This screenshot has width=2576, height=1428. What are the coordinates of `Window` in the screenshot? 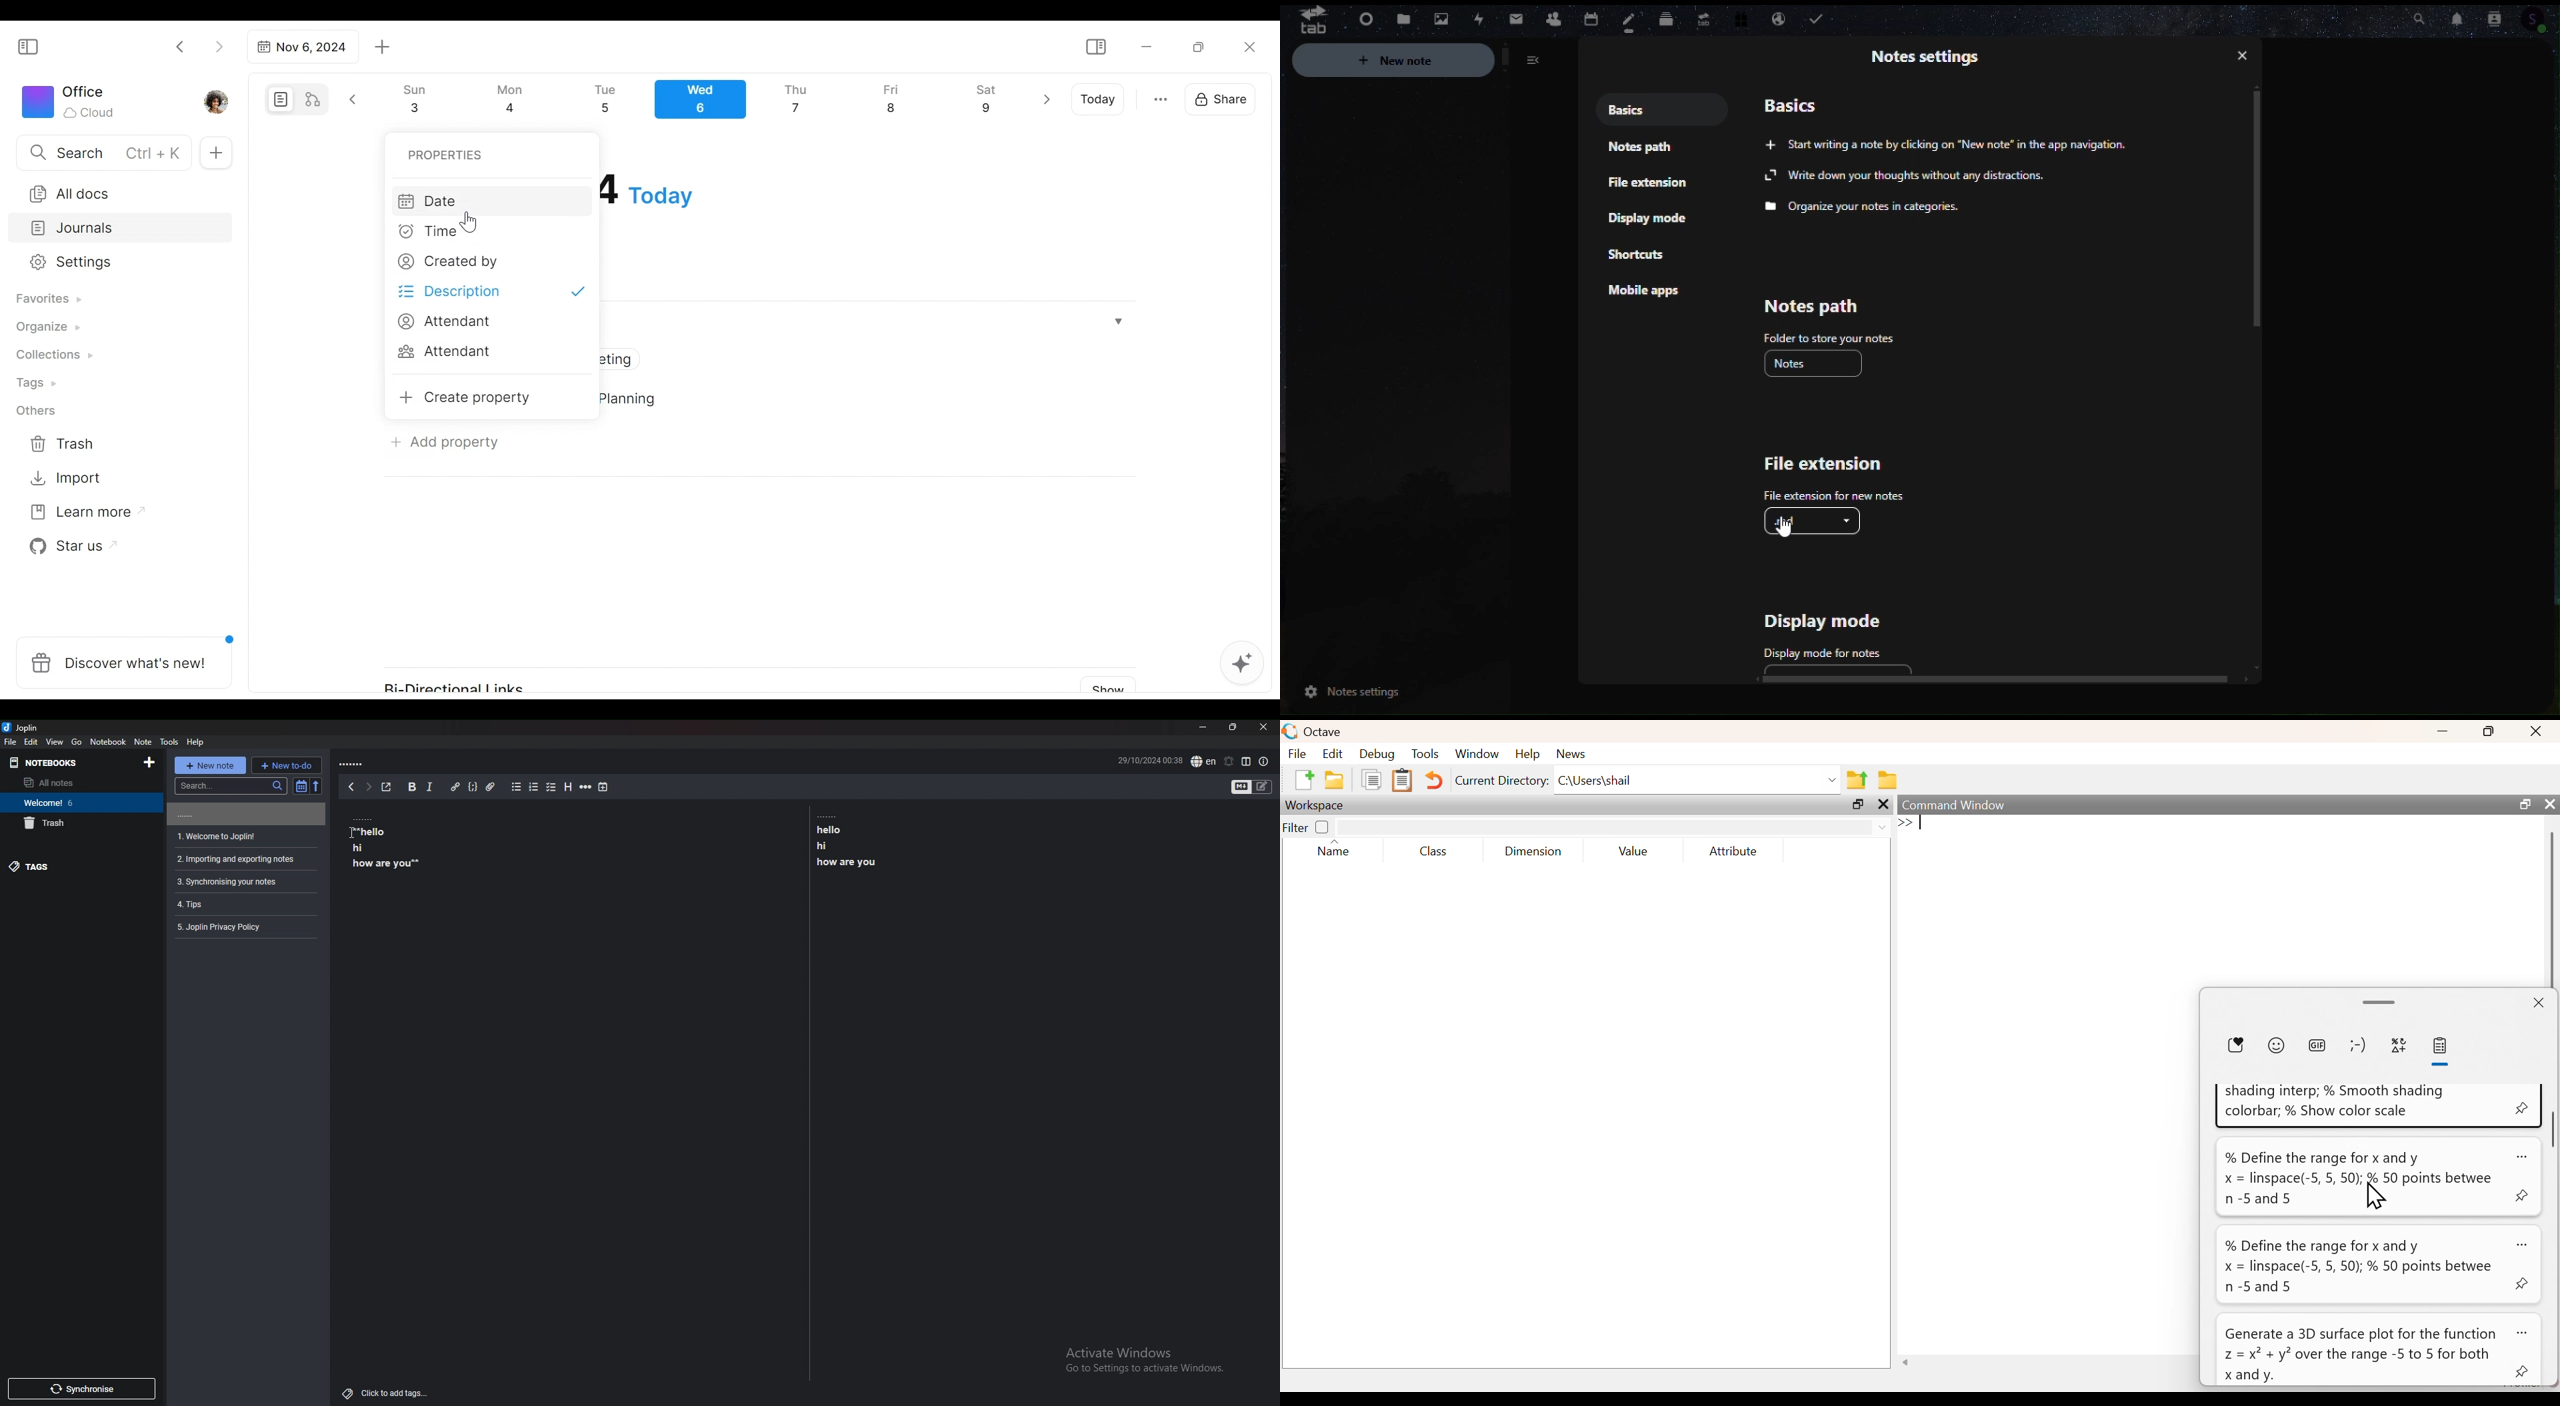 It's located at (1476, 753).